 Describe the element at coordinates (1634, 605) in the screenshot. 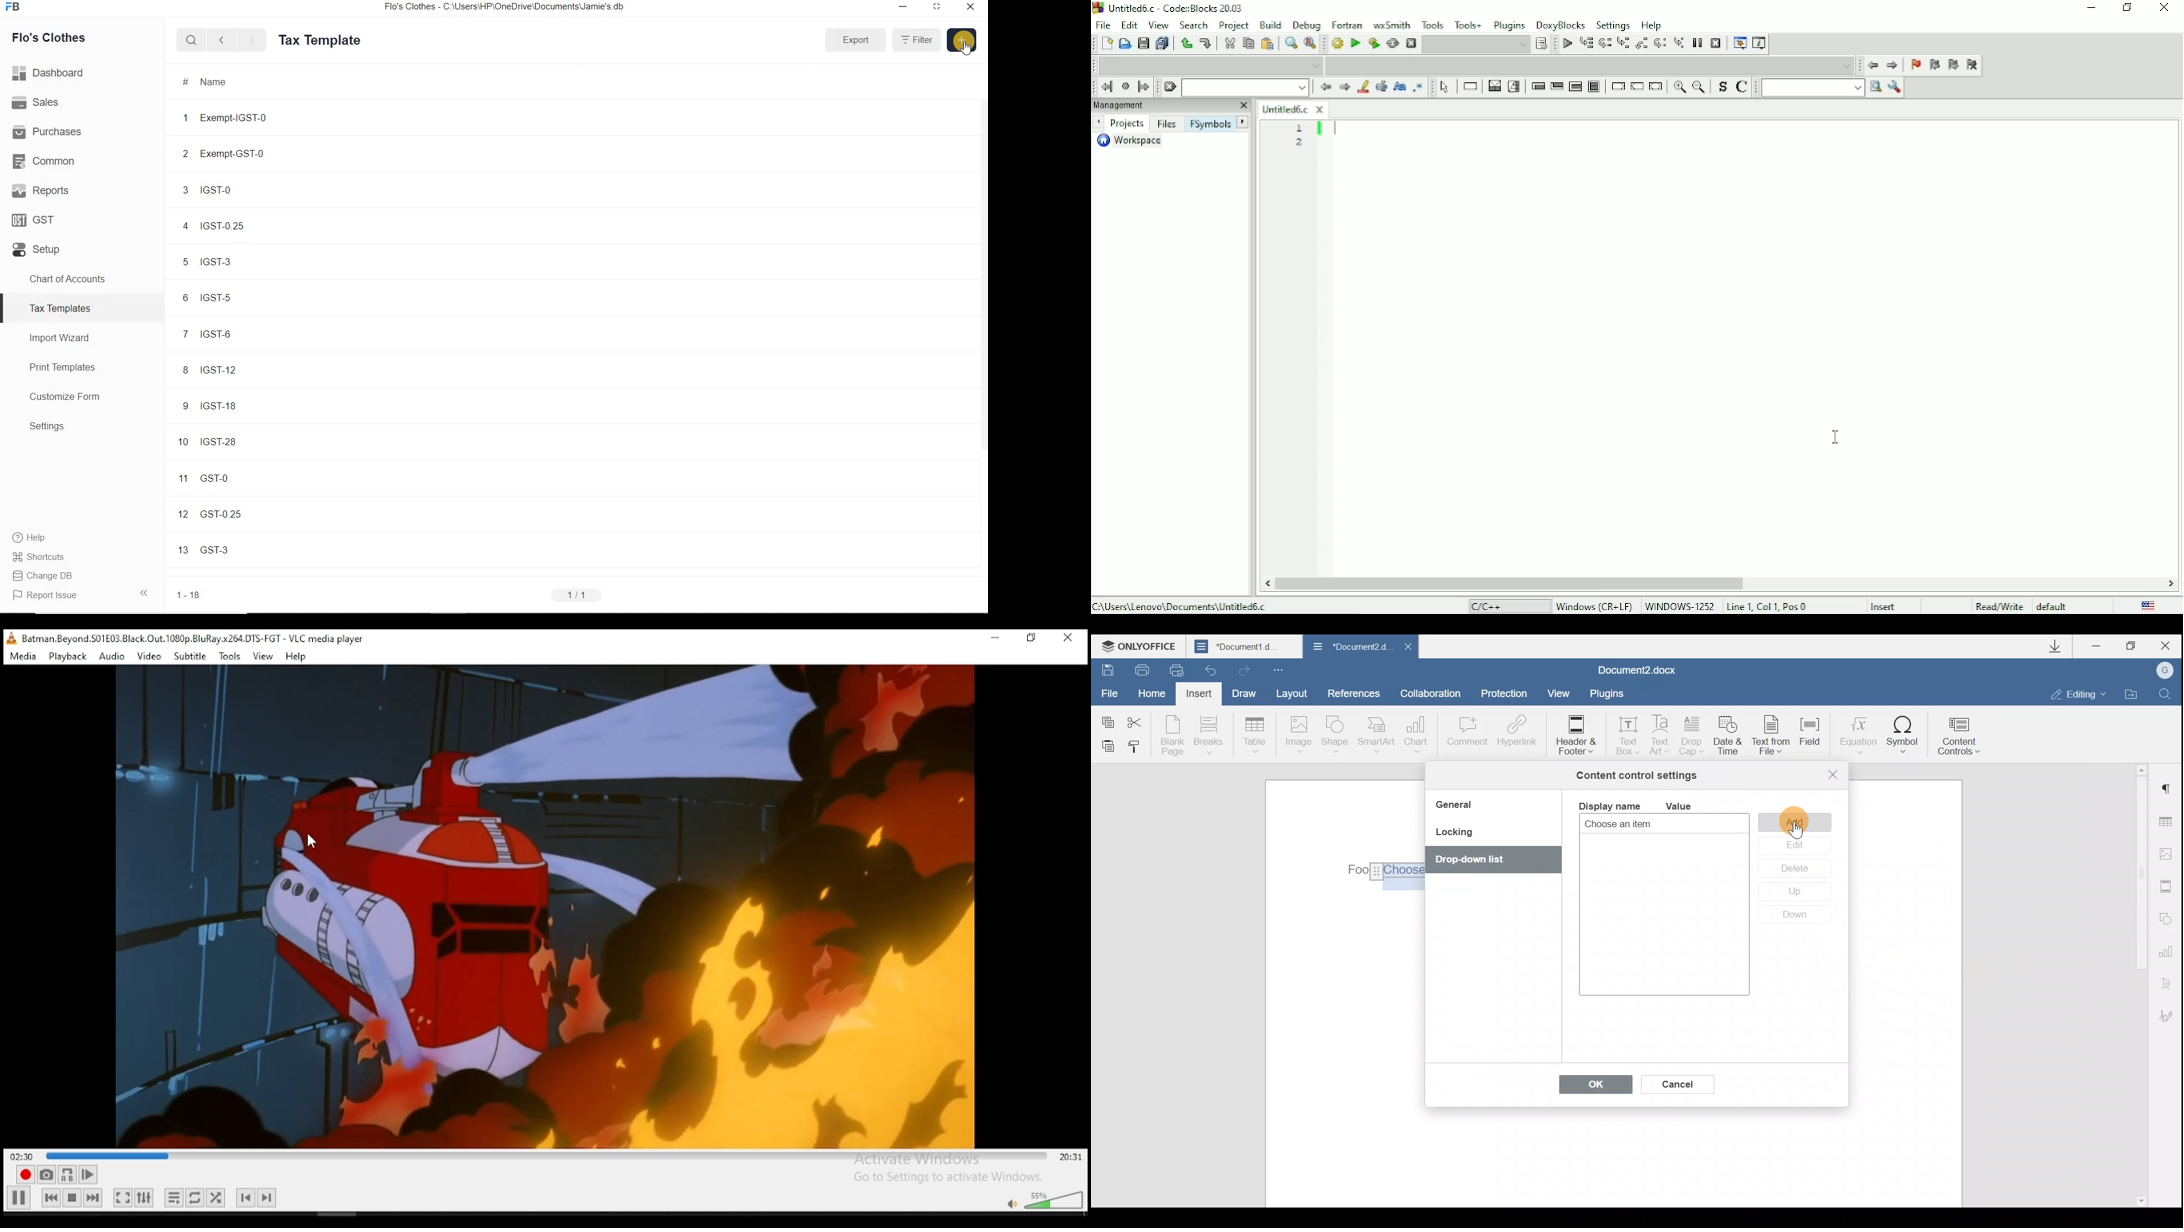

I see `Windows` at that location.